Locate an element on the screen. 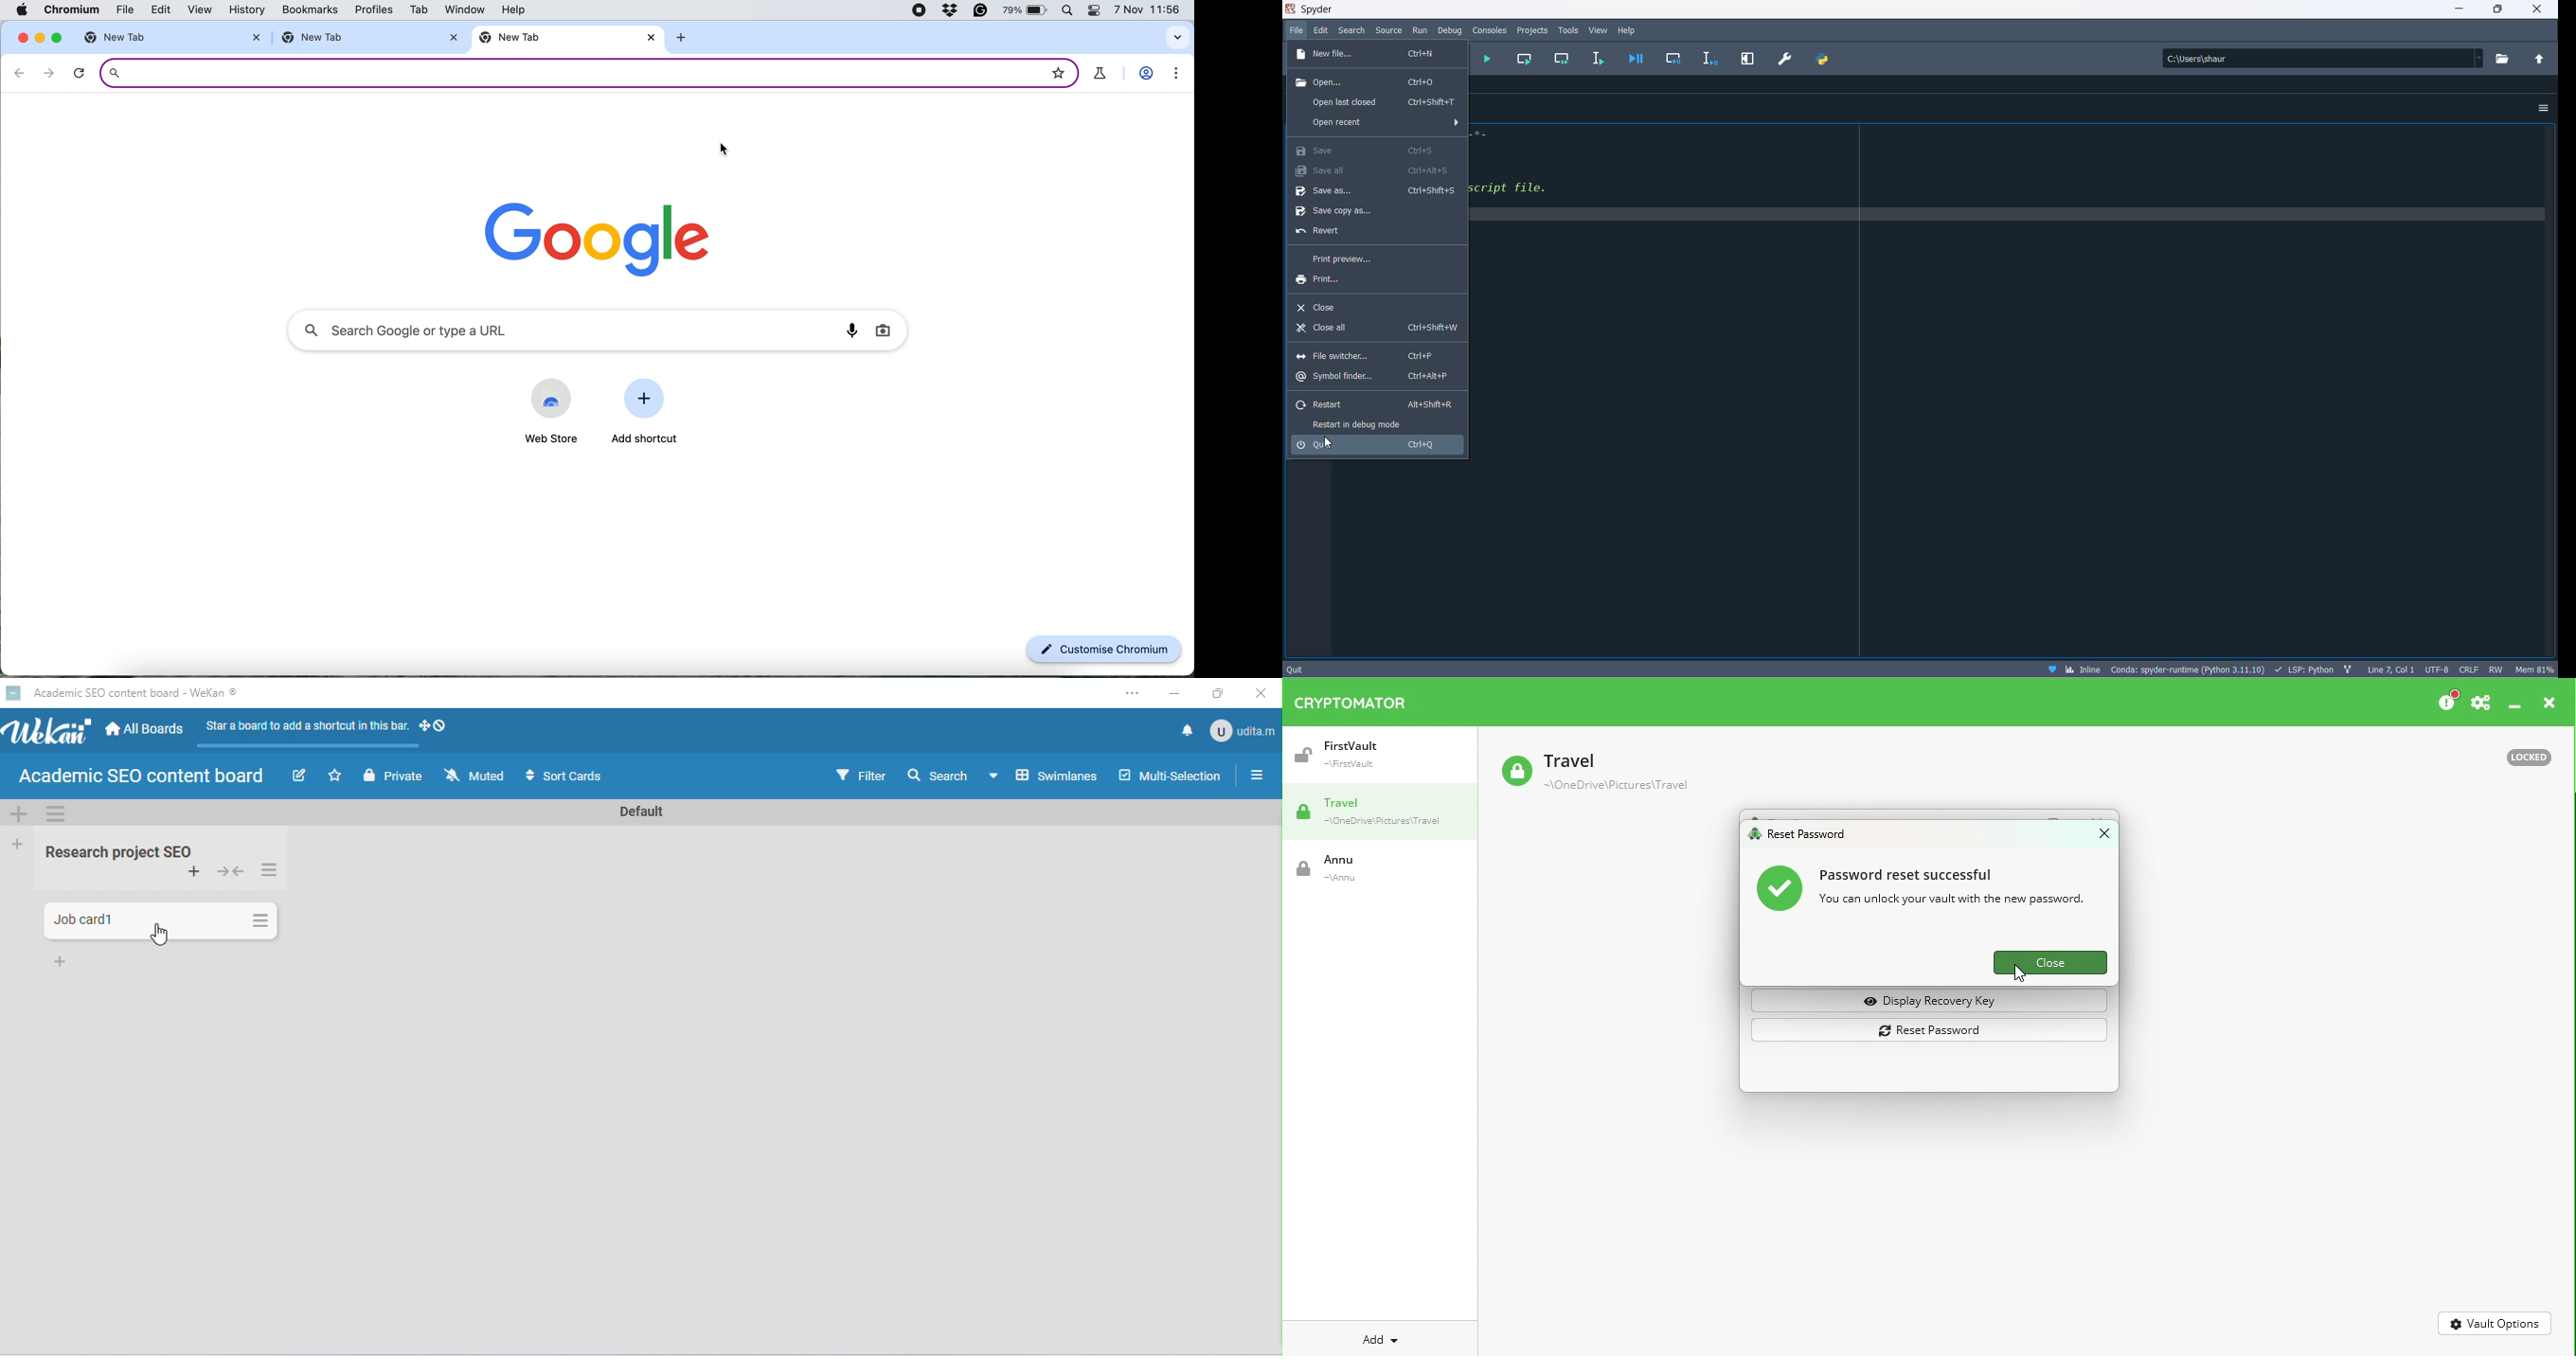 This screenshot has width=2576, height=1372. file permission is located at coordinates (2496, 669).